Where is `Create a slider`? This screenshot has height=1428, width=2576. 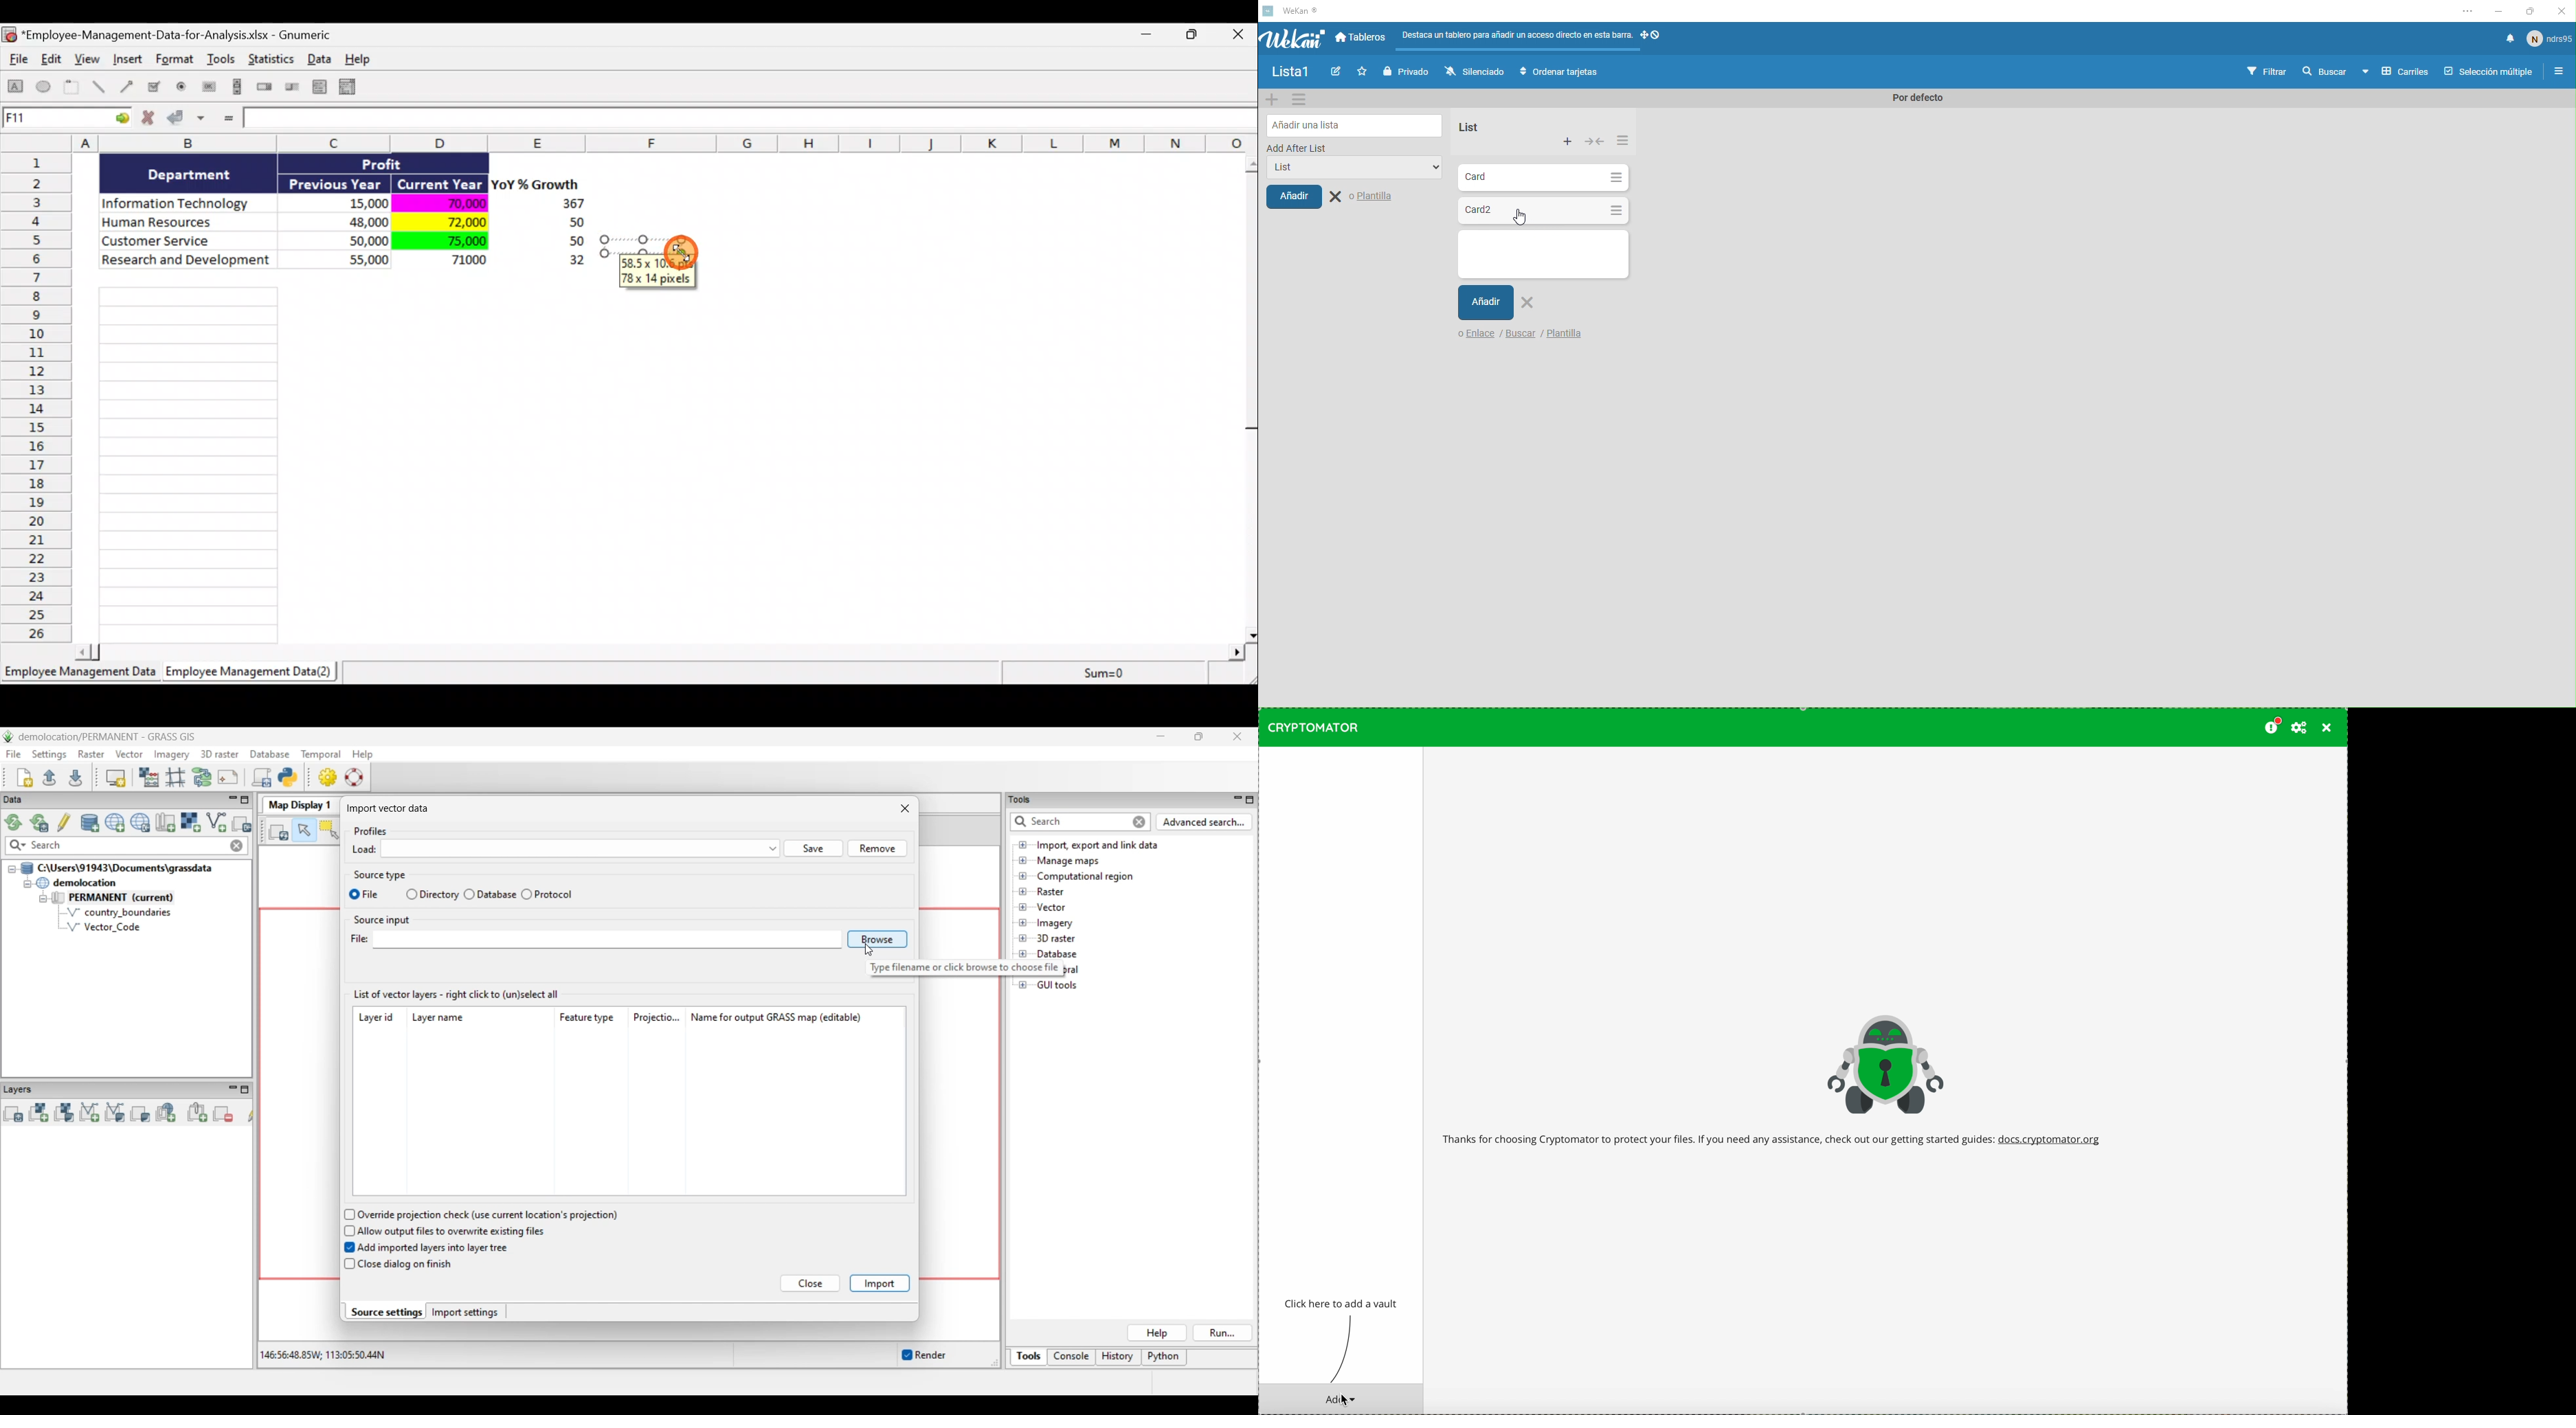
Create a slider is located at coordinates (290, 89).